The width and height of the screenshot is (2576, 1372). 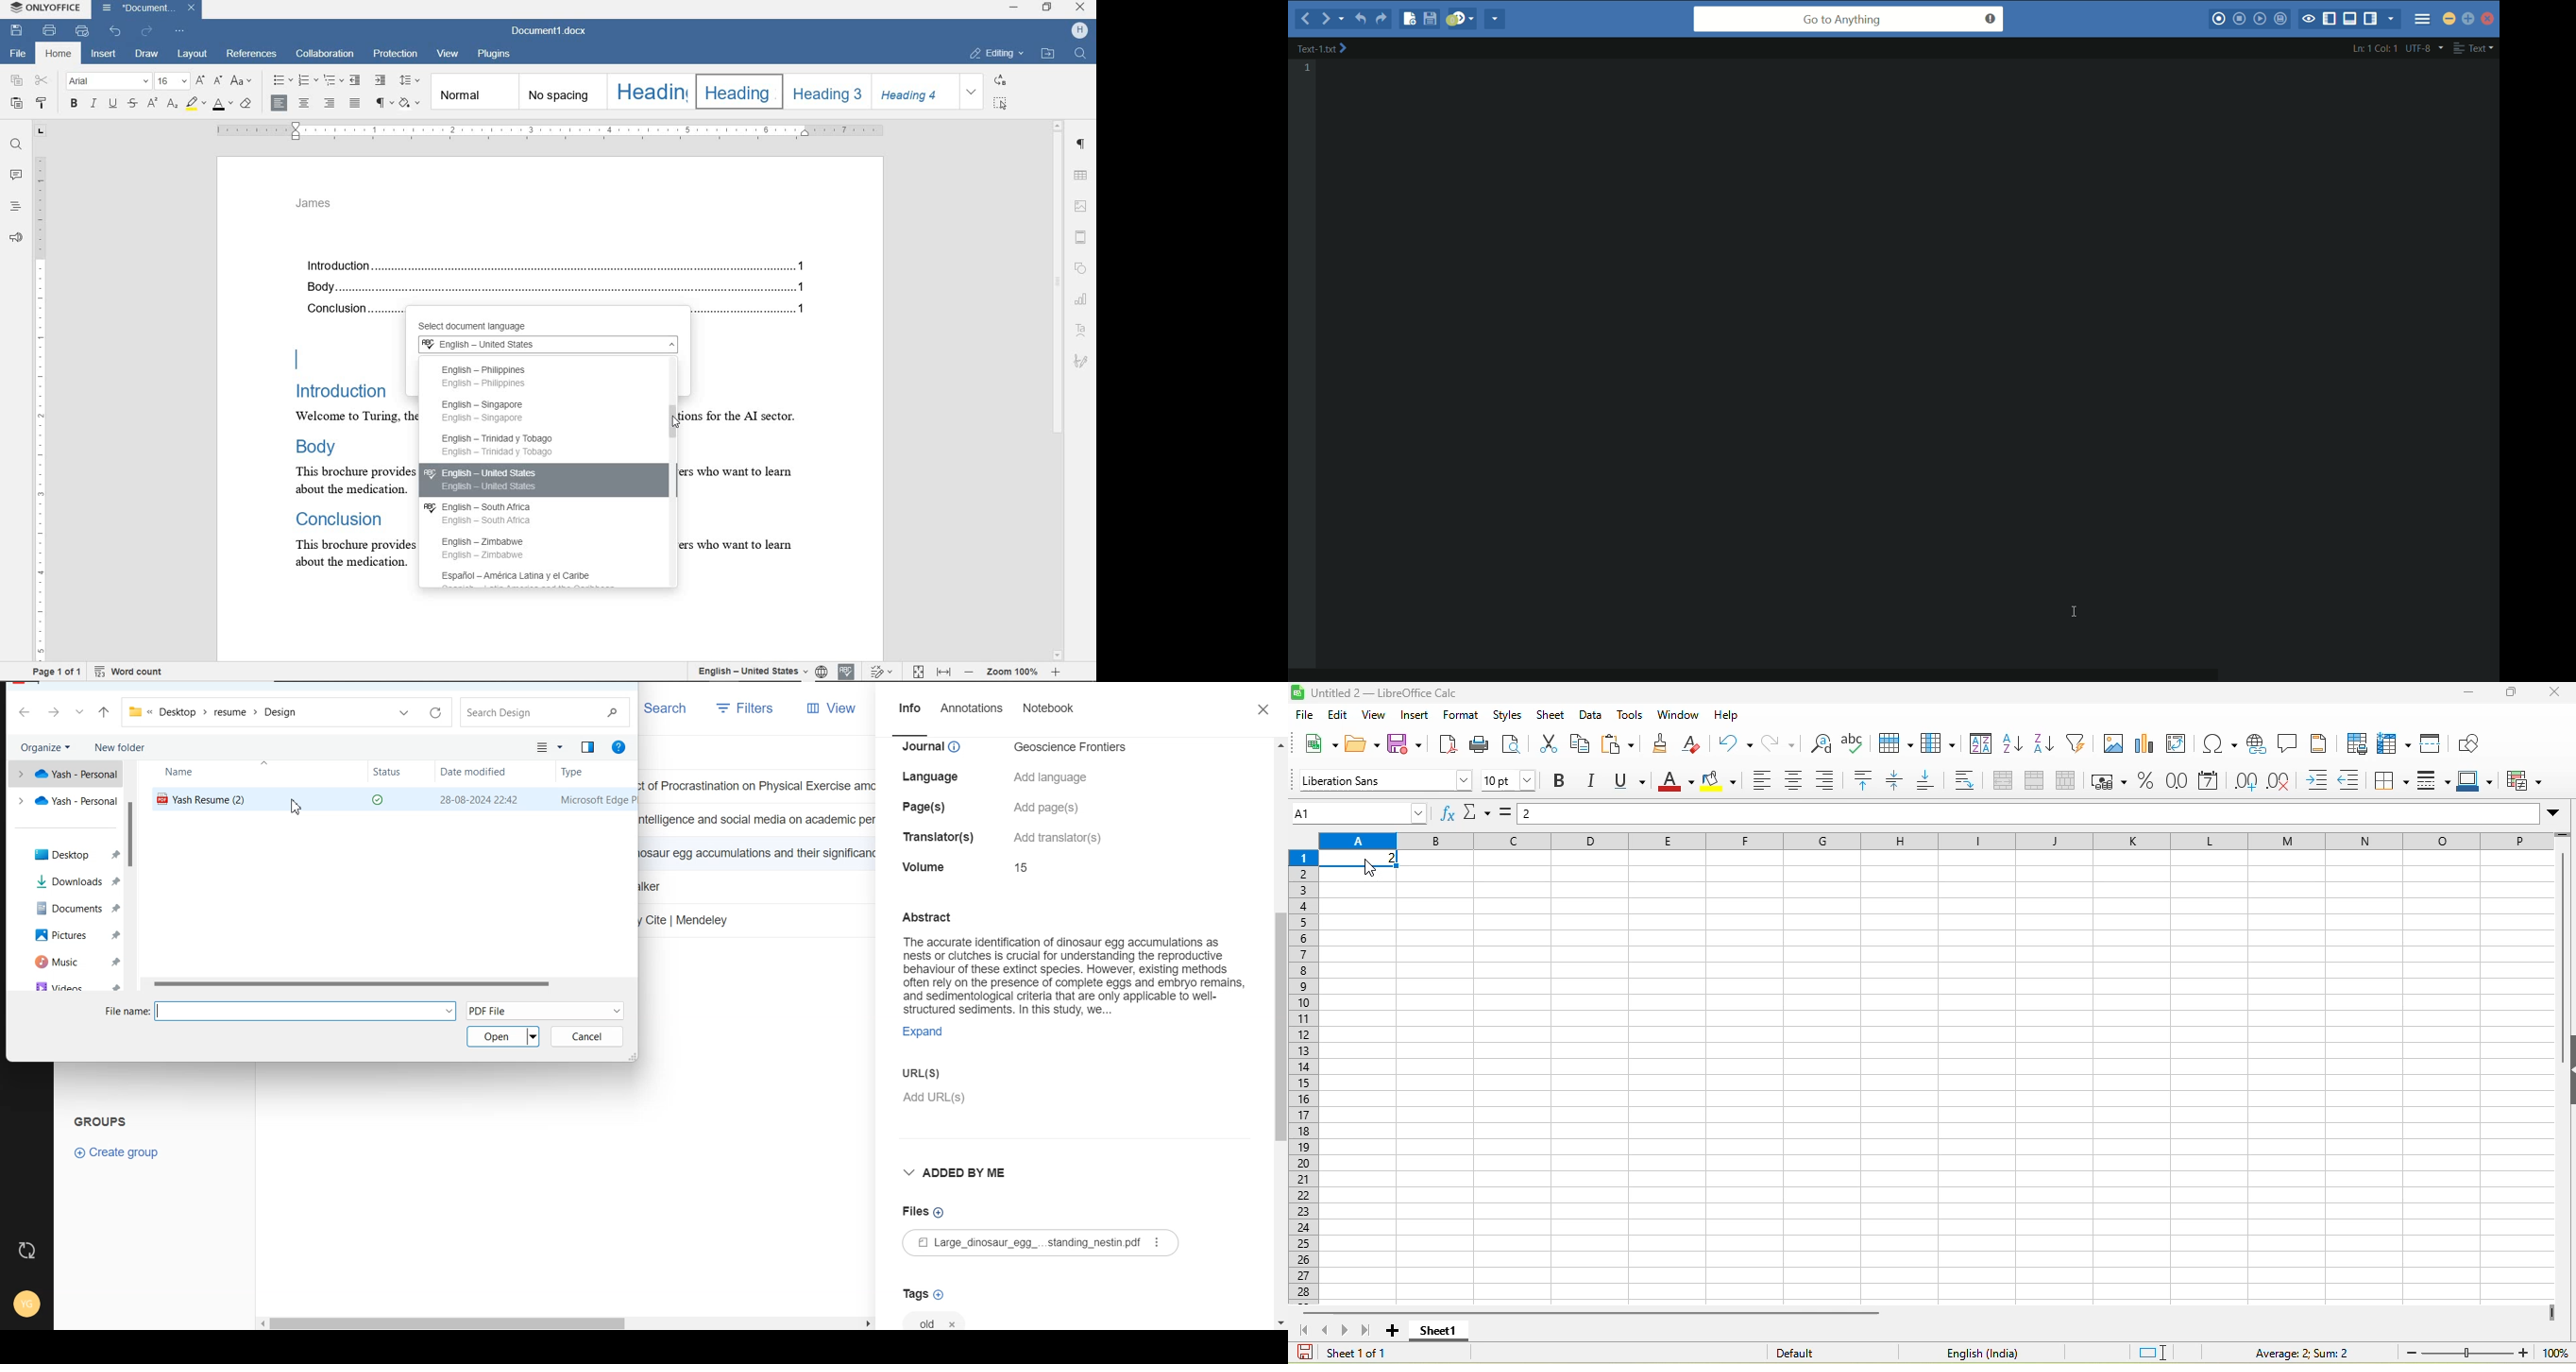 What do you see at coordinates (172, 82) in the screenshot?
I see `font size` at bounding box center [172, 82].